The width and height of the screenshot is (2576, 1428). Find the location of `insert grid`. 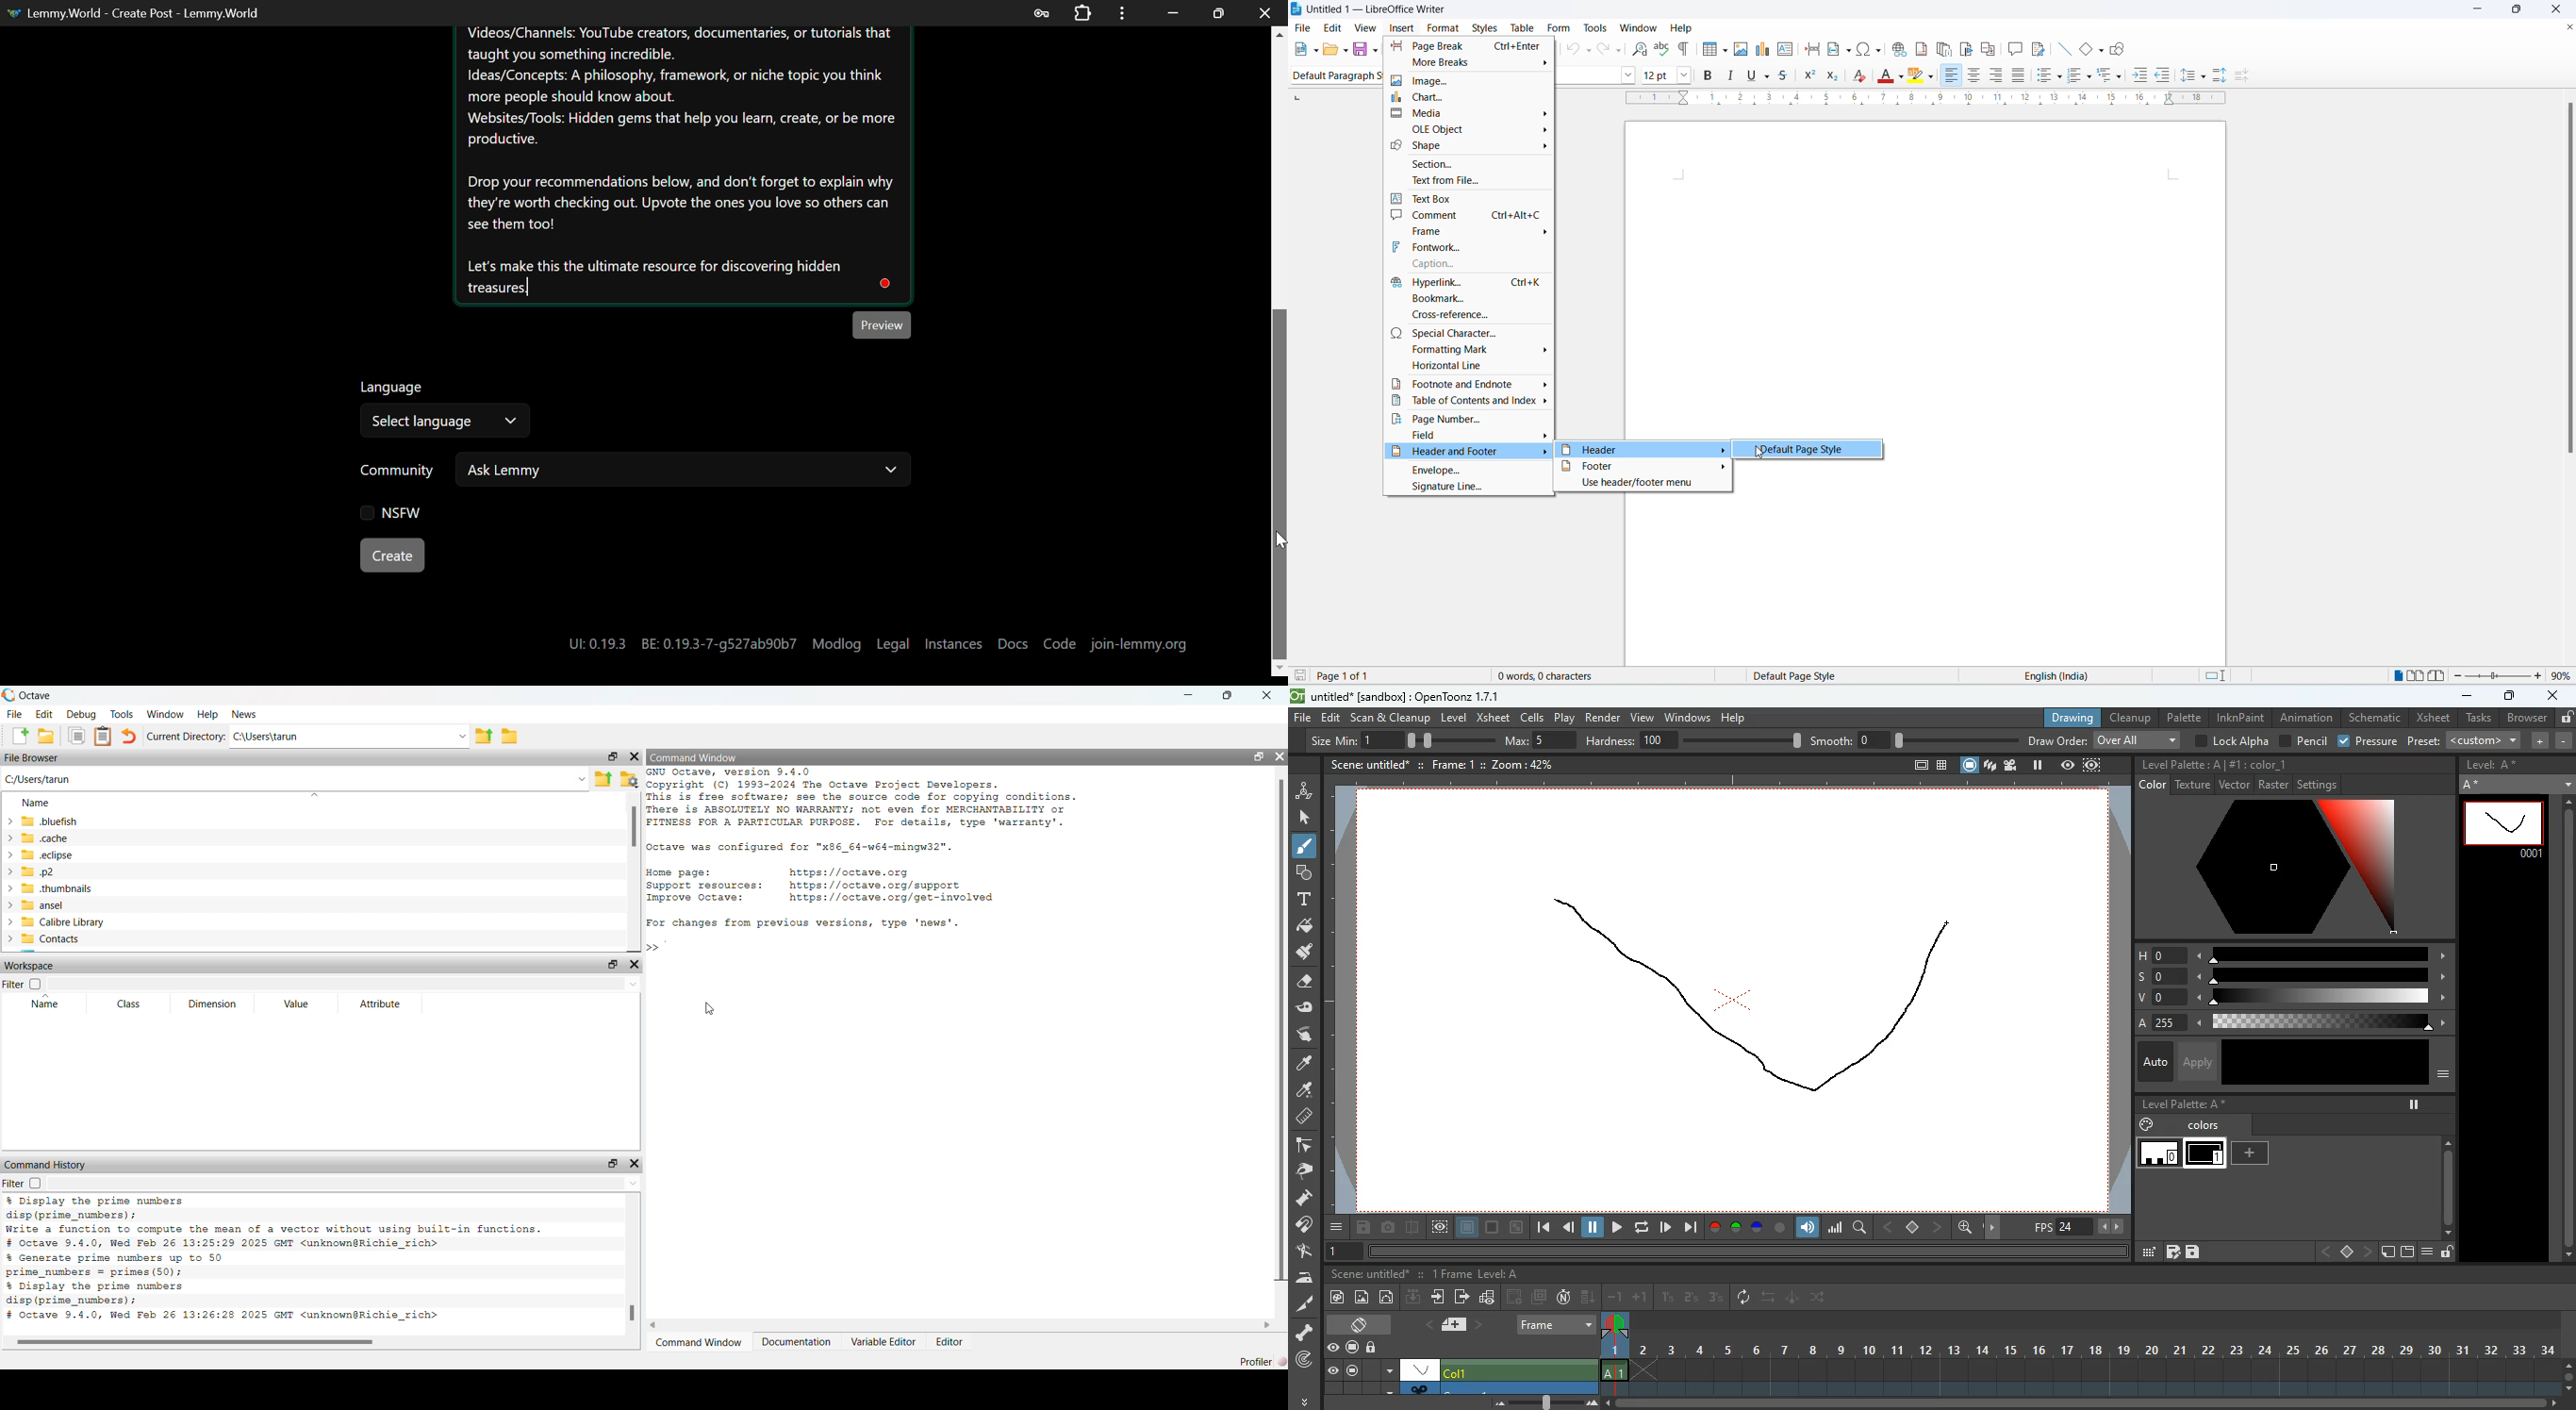

insert grid is located at coordinates (1706, 50).